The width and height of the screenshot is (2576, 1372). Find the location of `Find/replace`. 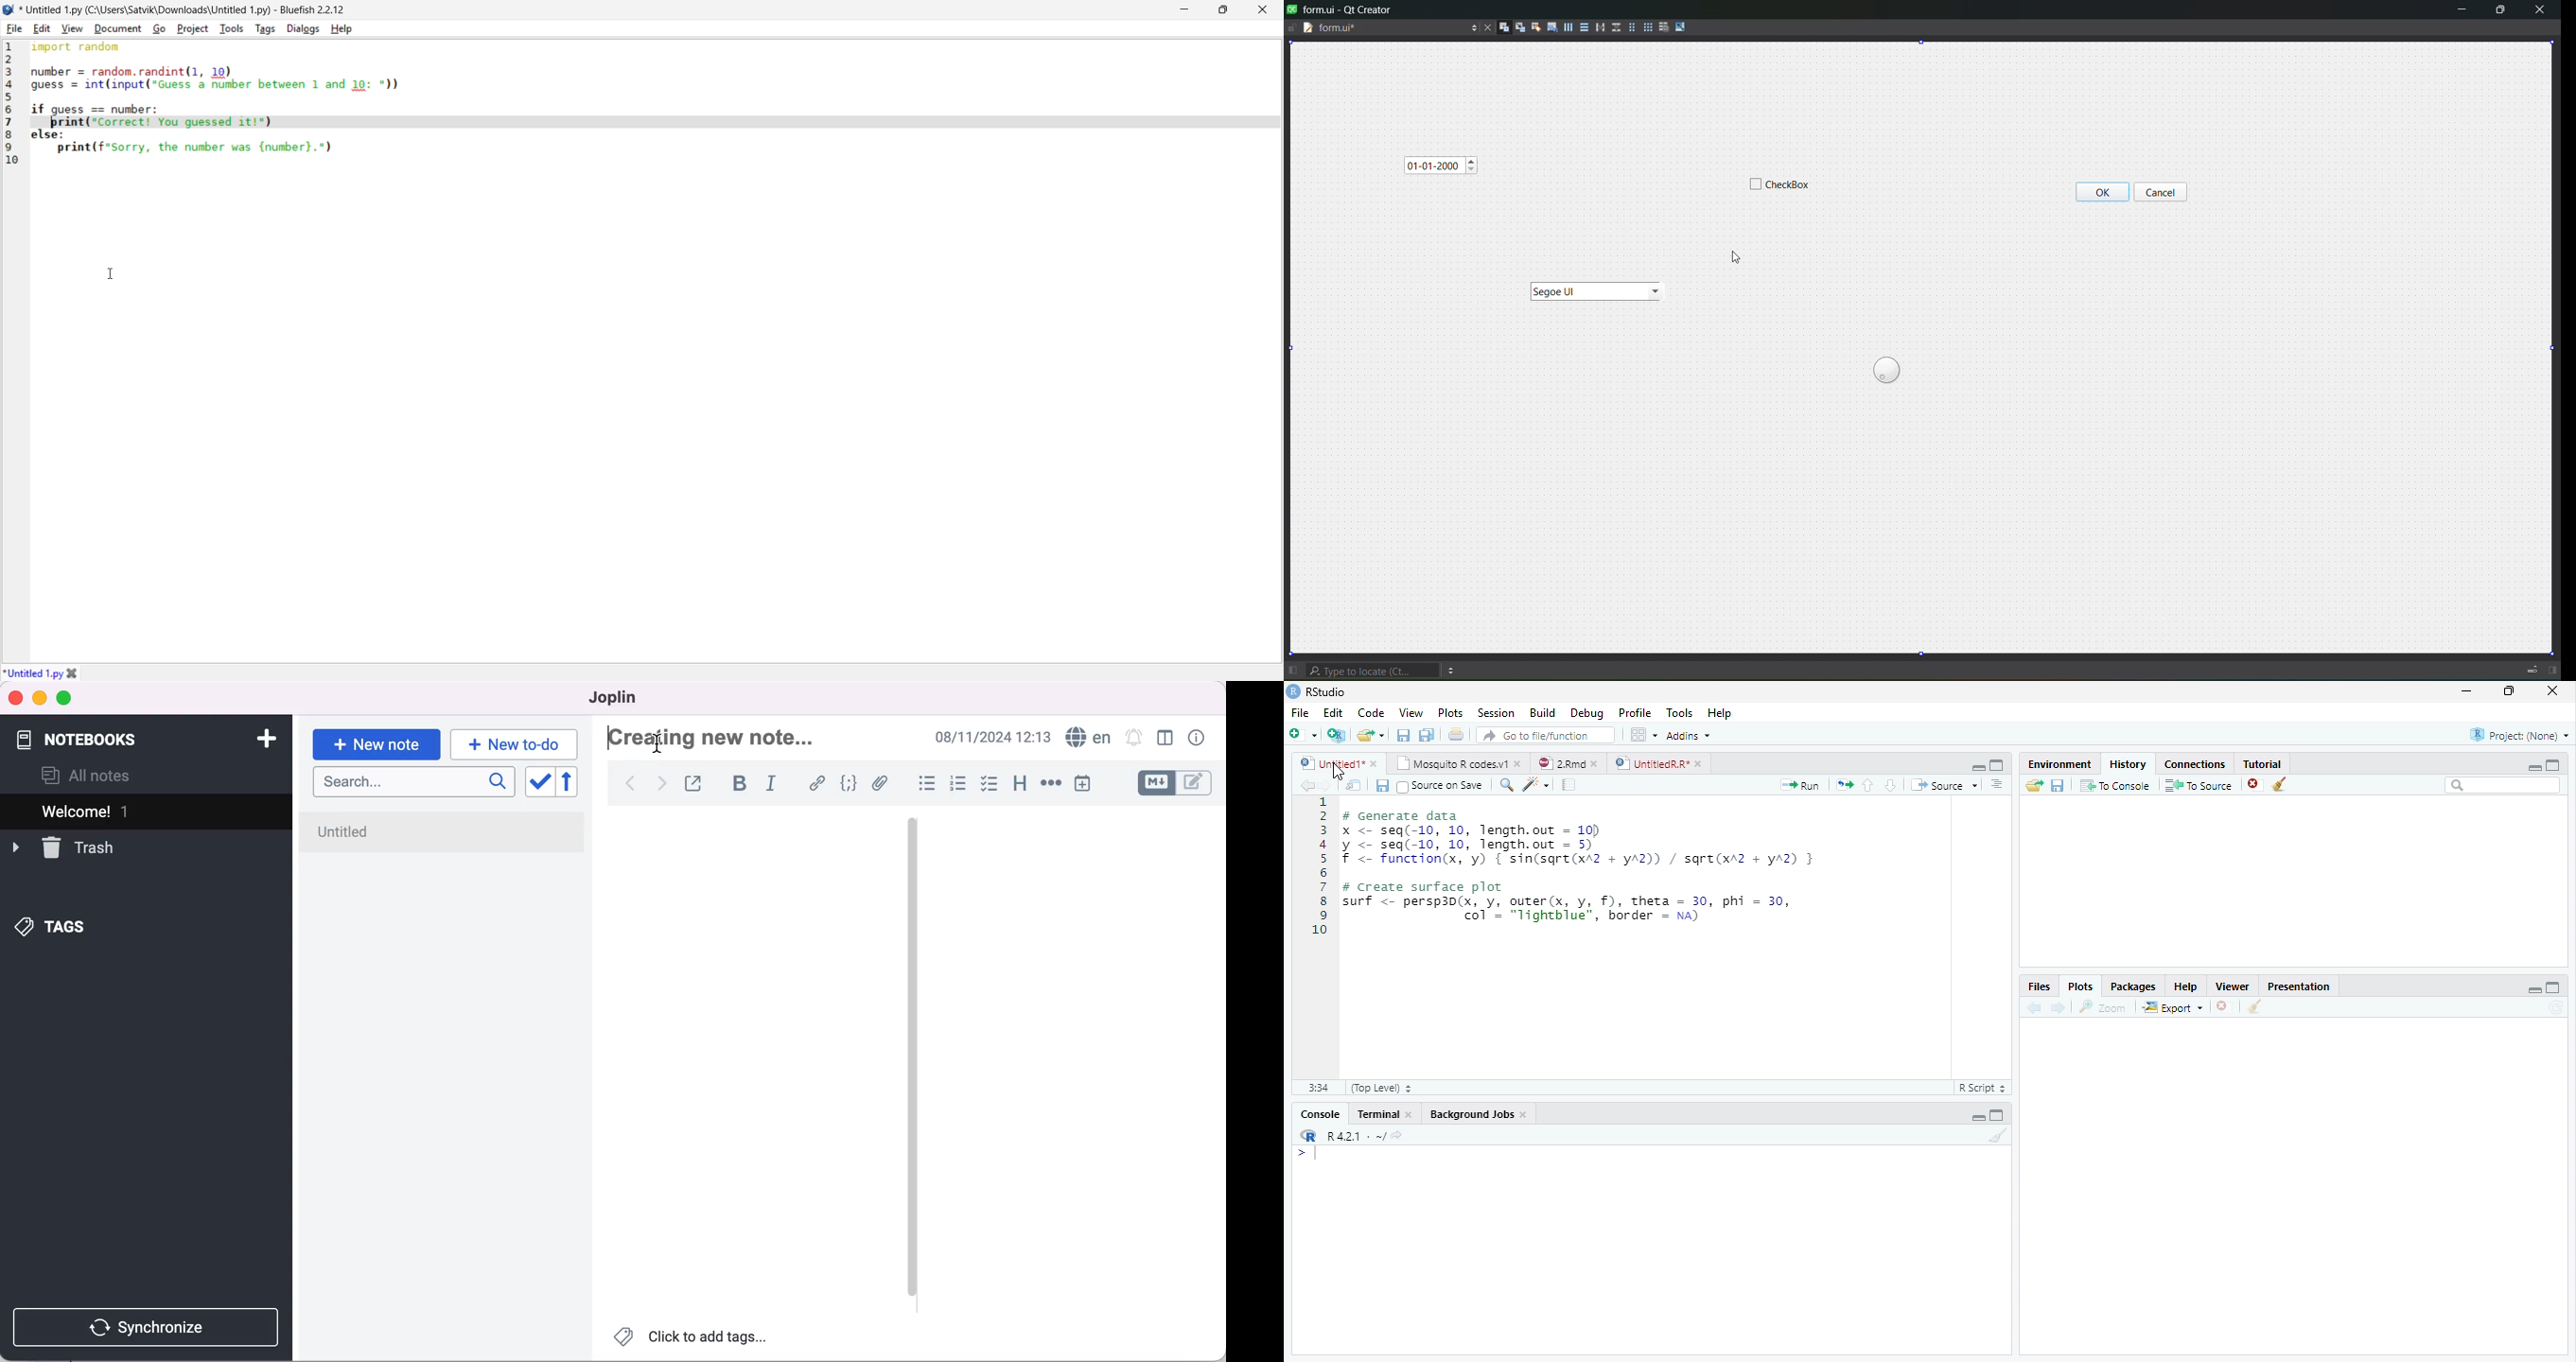

Find/replace is located at coordinates (1505, 785).